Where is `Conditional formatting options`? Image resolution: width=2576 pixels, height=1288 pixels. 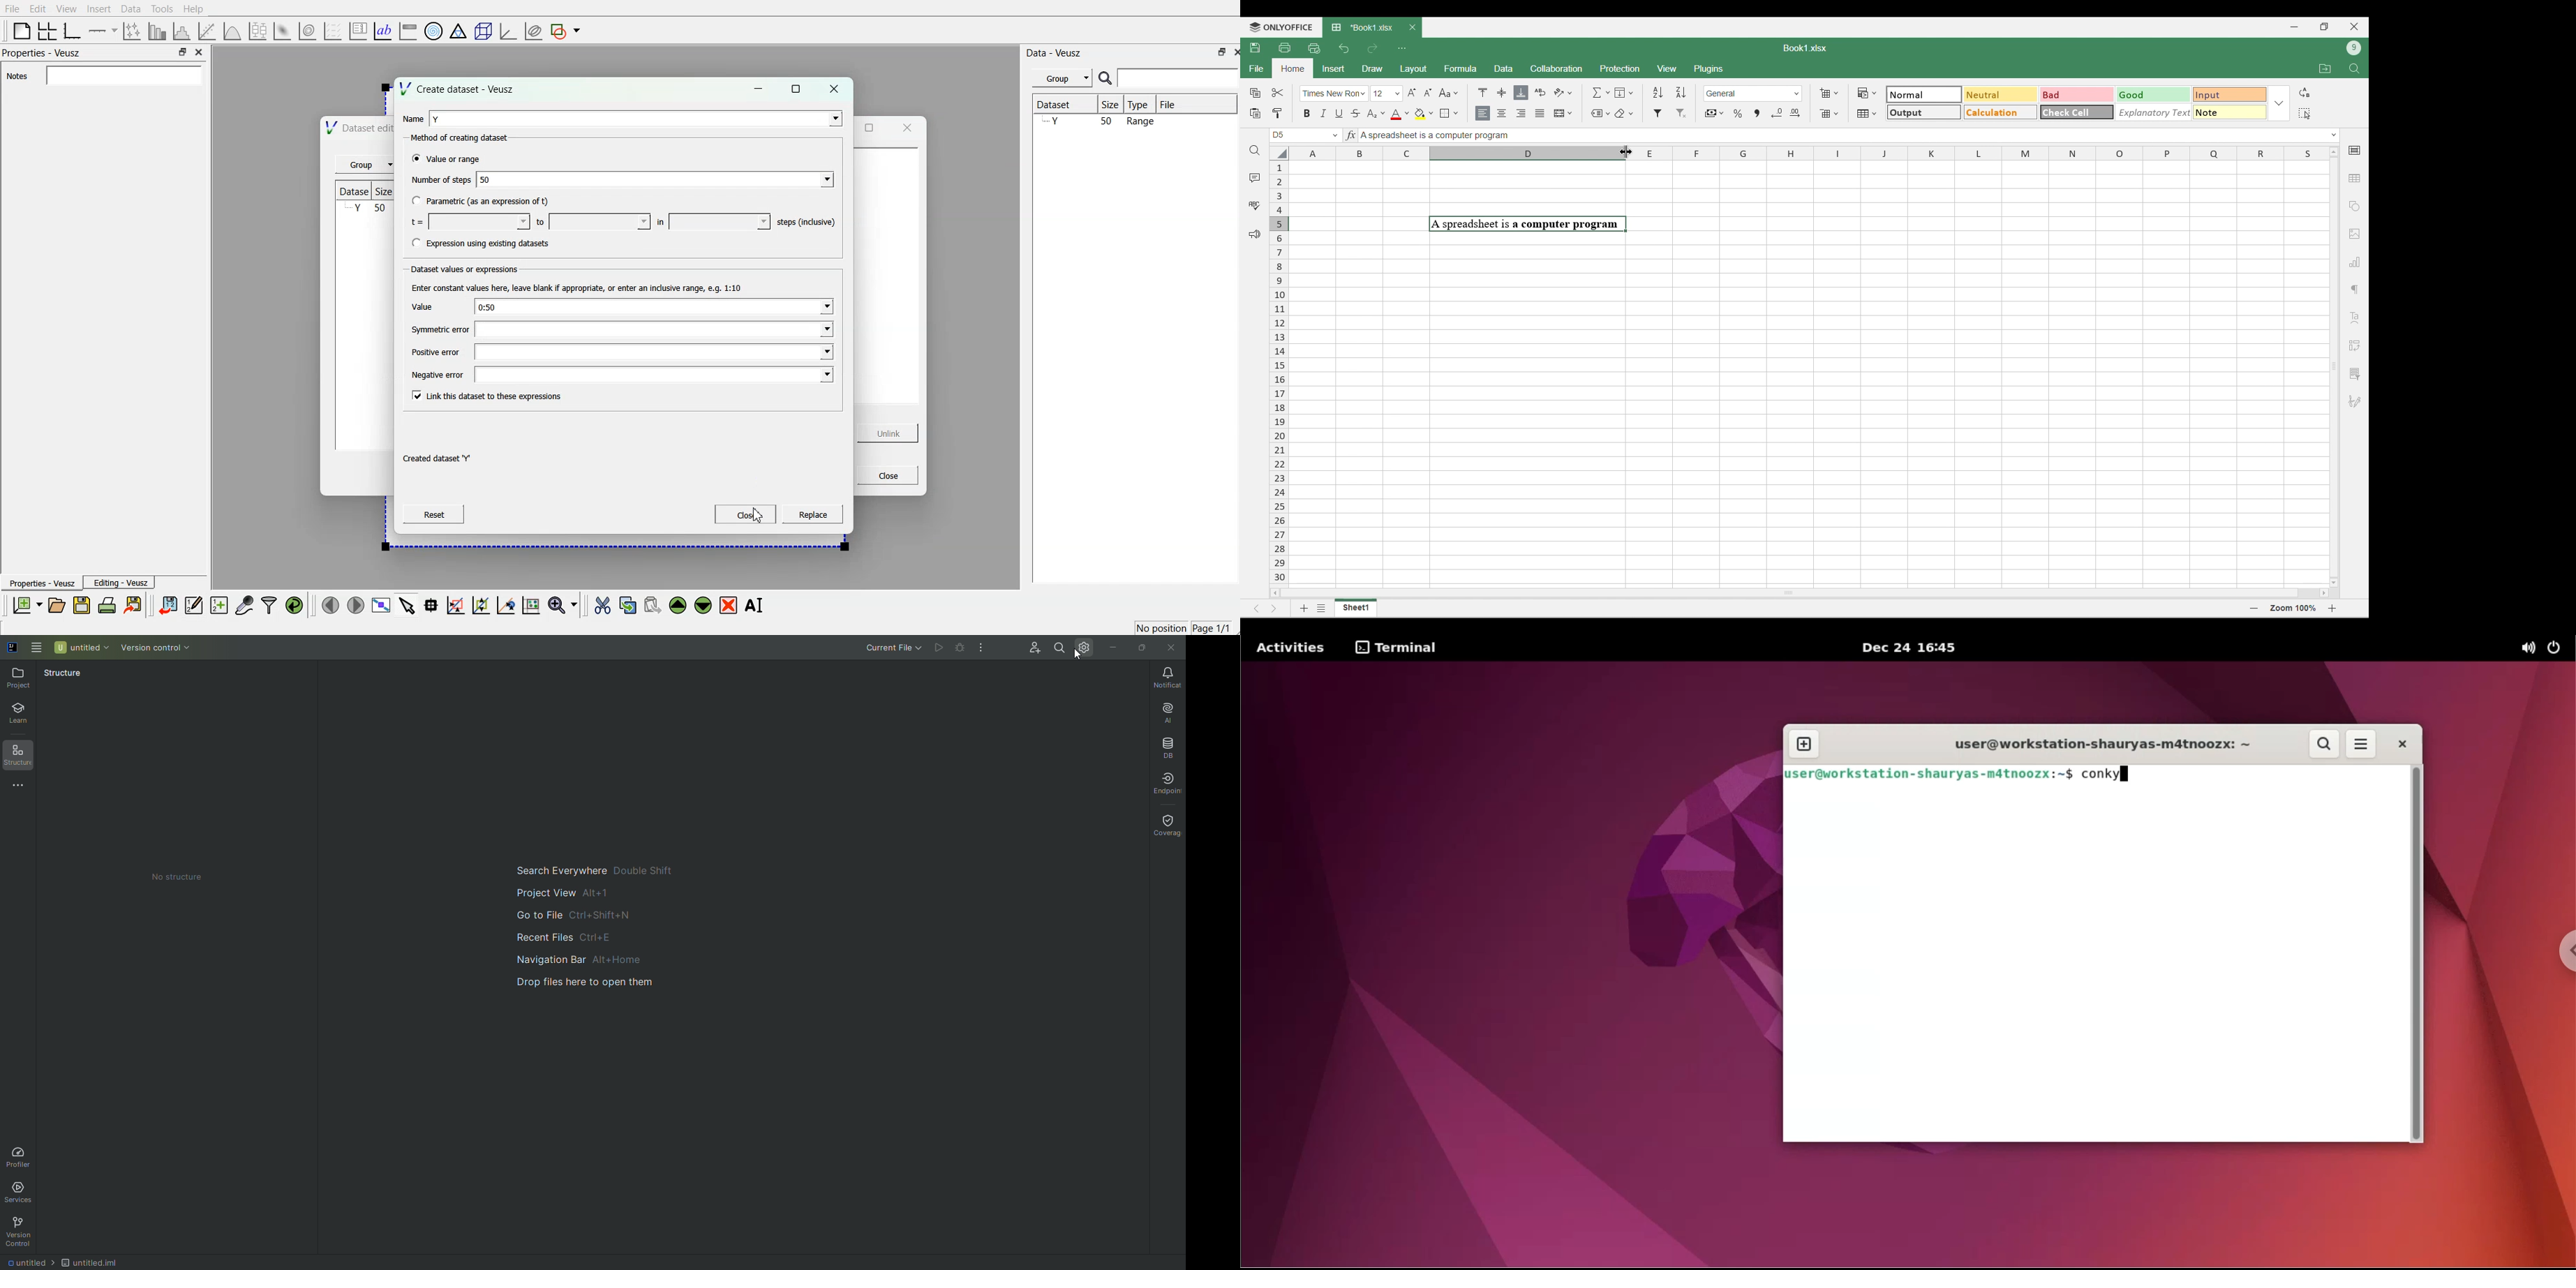
Conditional formatting options is located at coordinates (1868, 93).